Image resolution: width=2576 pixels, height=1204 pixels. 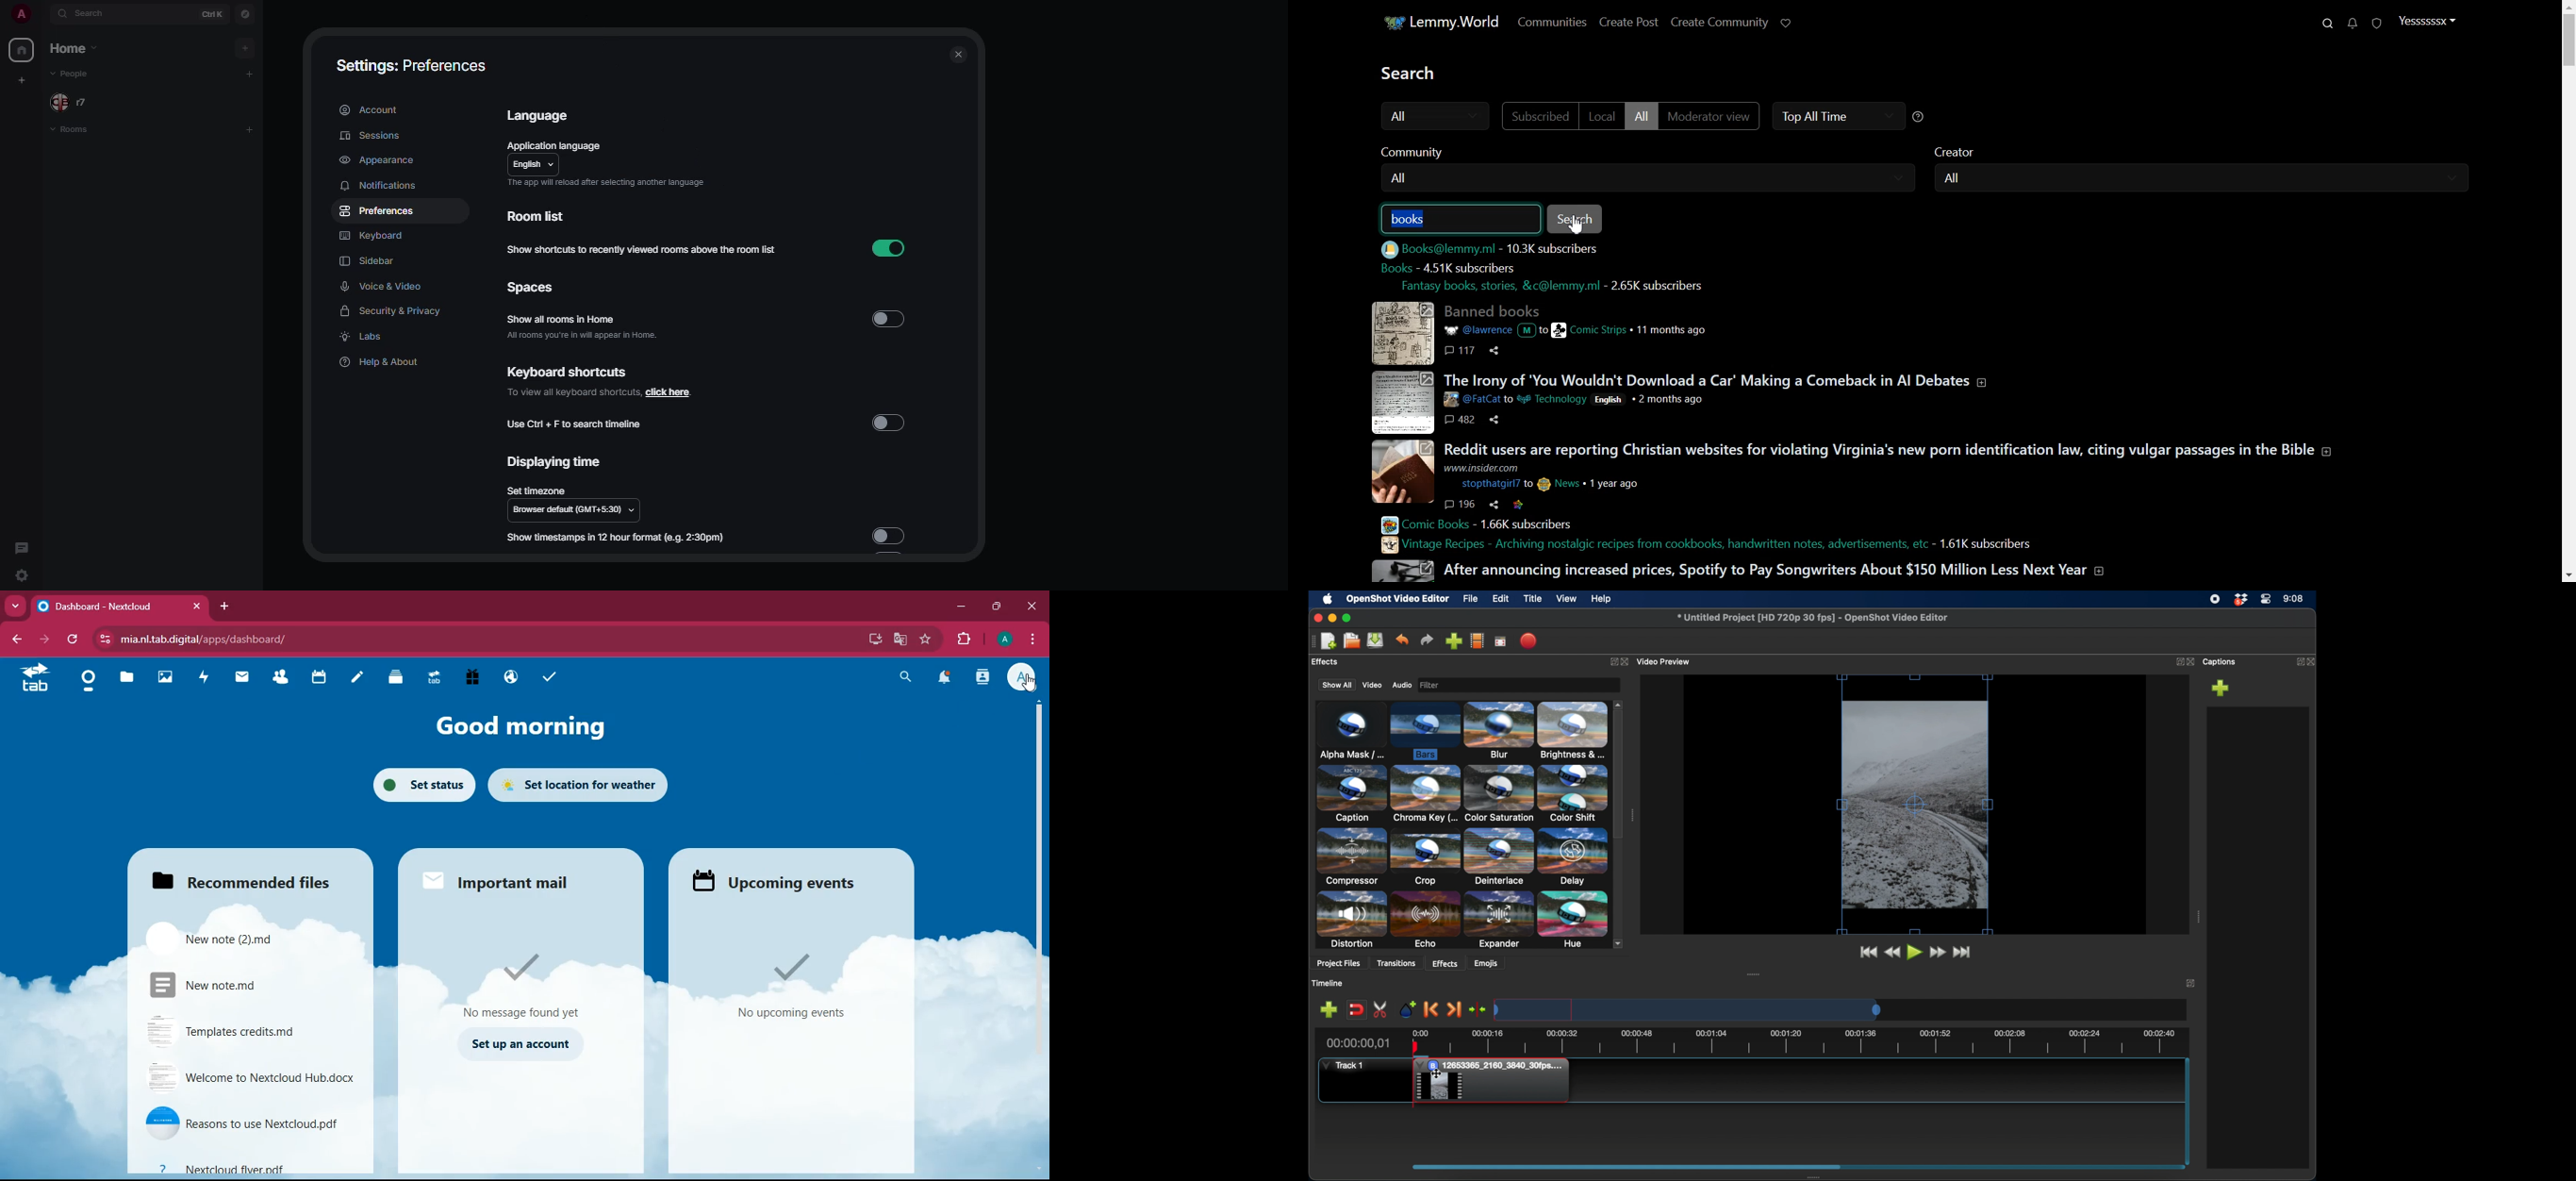 What do you see at coordinates (1440, 1074) in the screenshot?
I see `cursor` at bounding box center [1440, 1074].